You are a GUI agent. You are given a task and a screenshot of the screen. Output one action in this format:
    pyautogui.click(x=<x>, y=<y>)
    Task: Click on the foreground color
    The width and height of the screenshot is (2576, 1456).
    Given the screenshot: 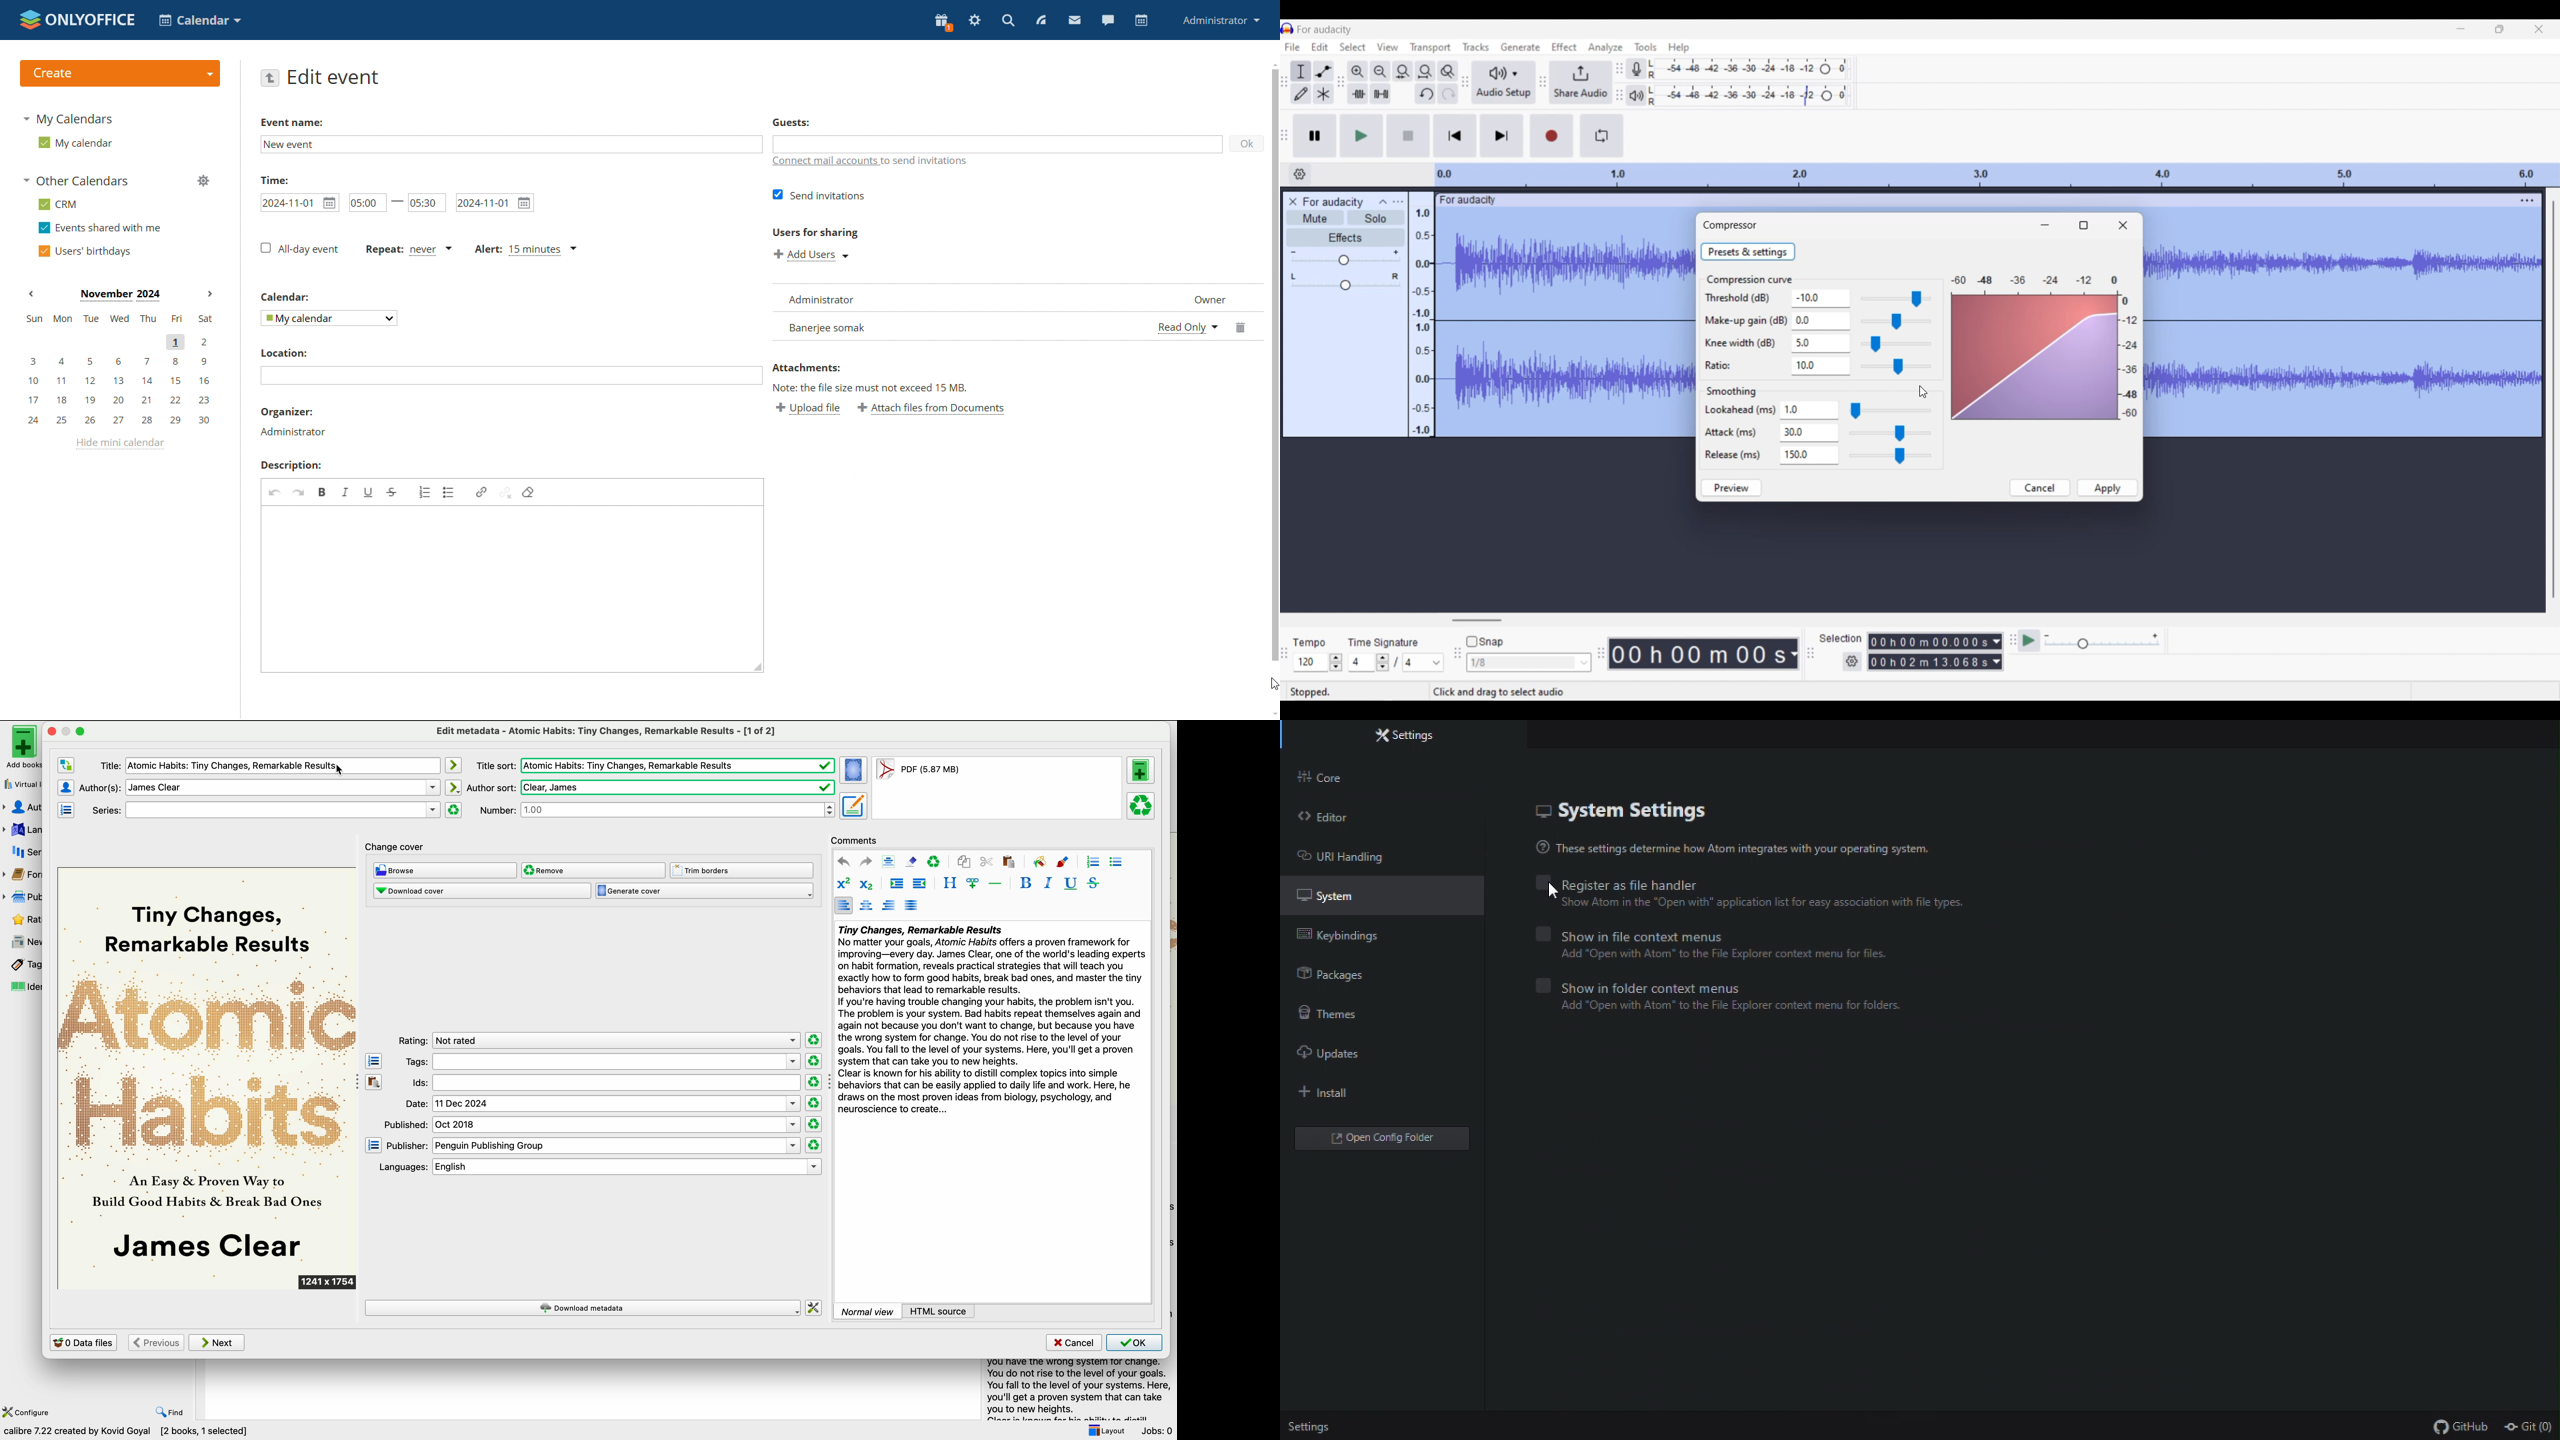 What is the action you would take?
    pyautogui.click(x=1064, y=861)
    